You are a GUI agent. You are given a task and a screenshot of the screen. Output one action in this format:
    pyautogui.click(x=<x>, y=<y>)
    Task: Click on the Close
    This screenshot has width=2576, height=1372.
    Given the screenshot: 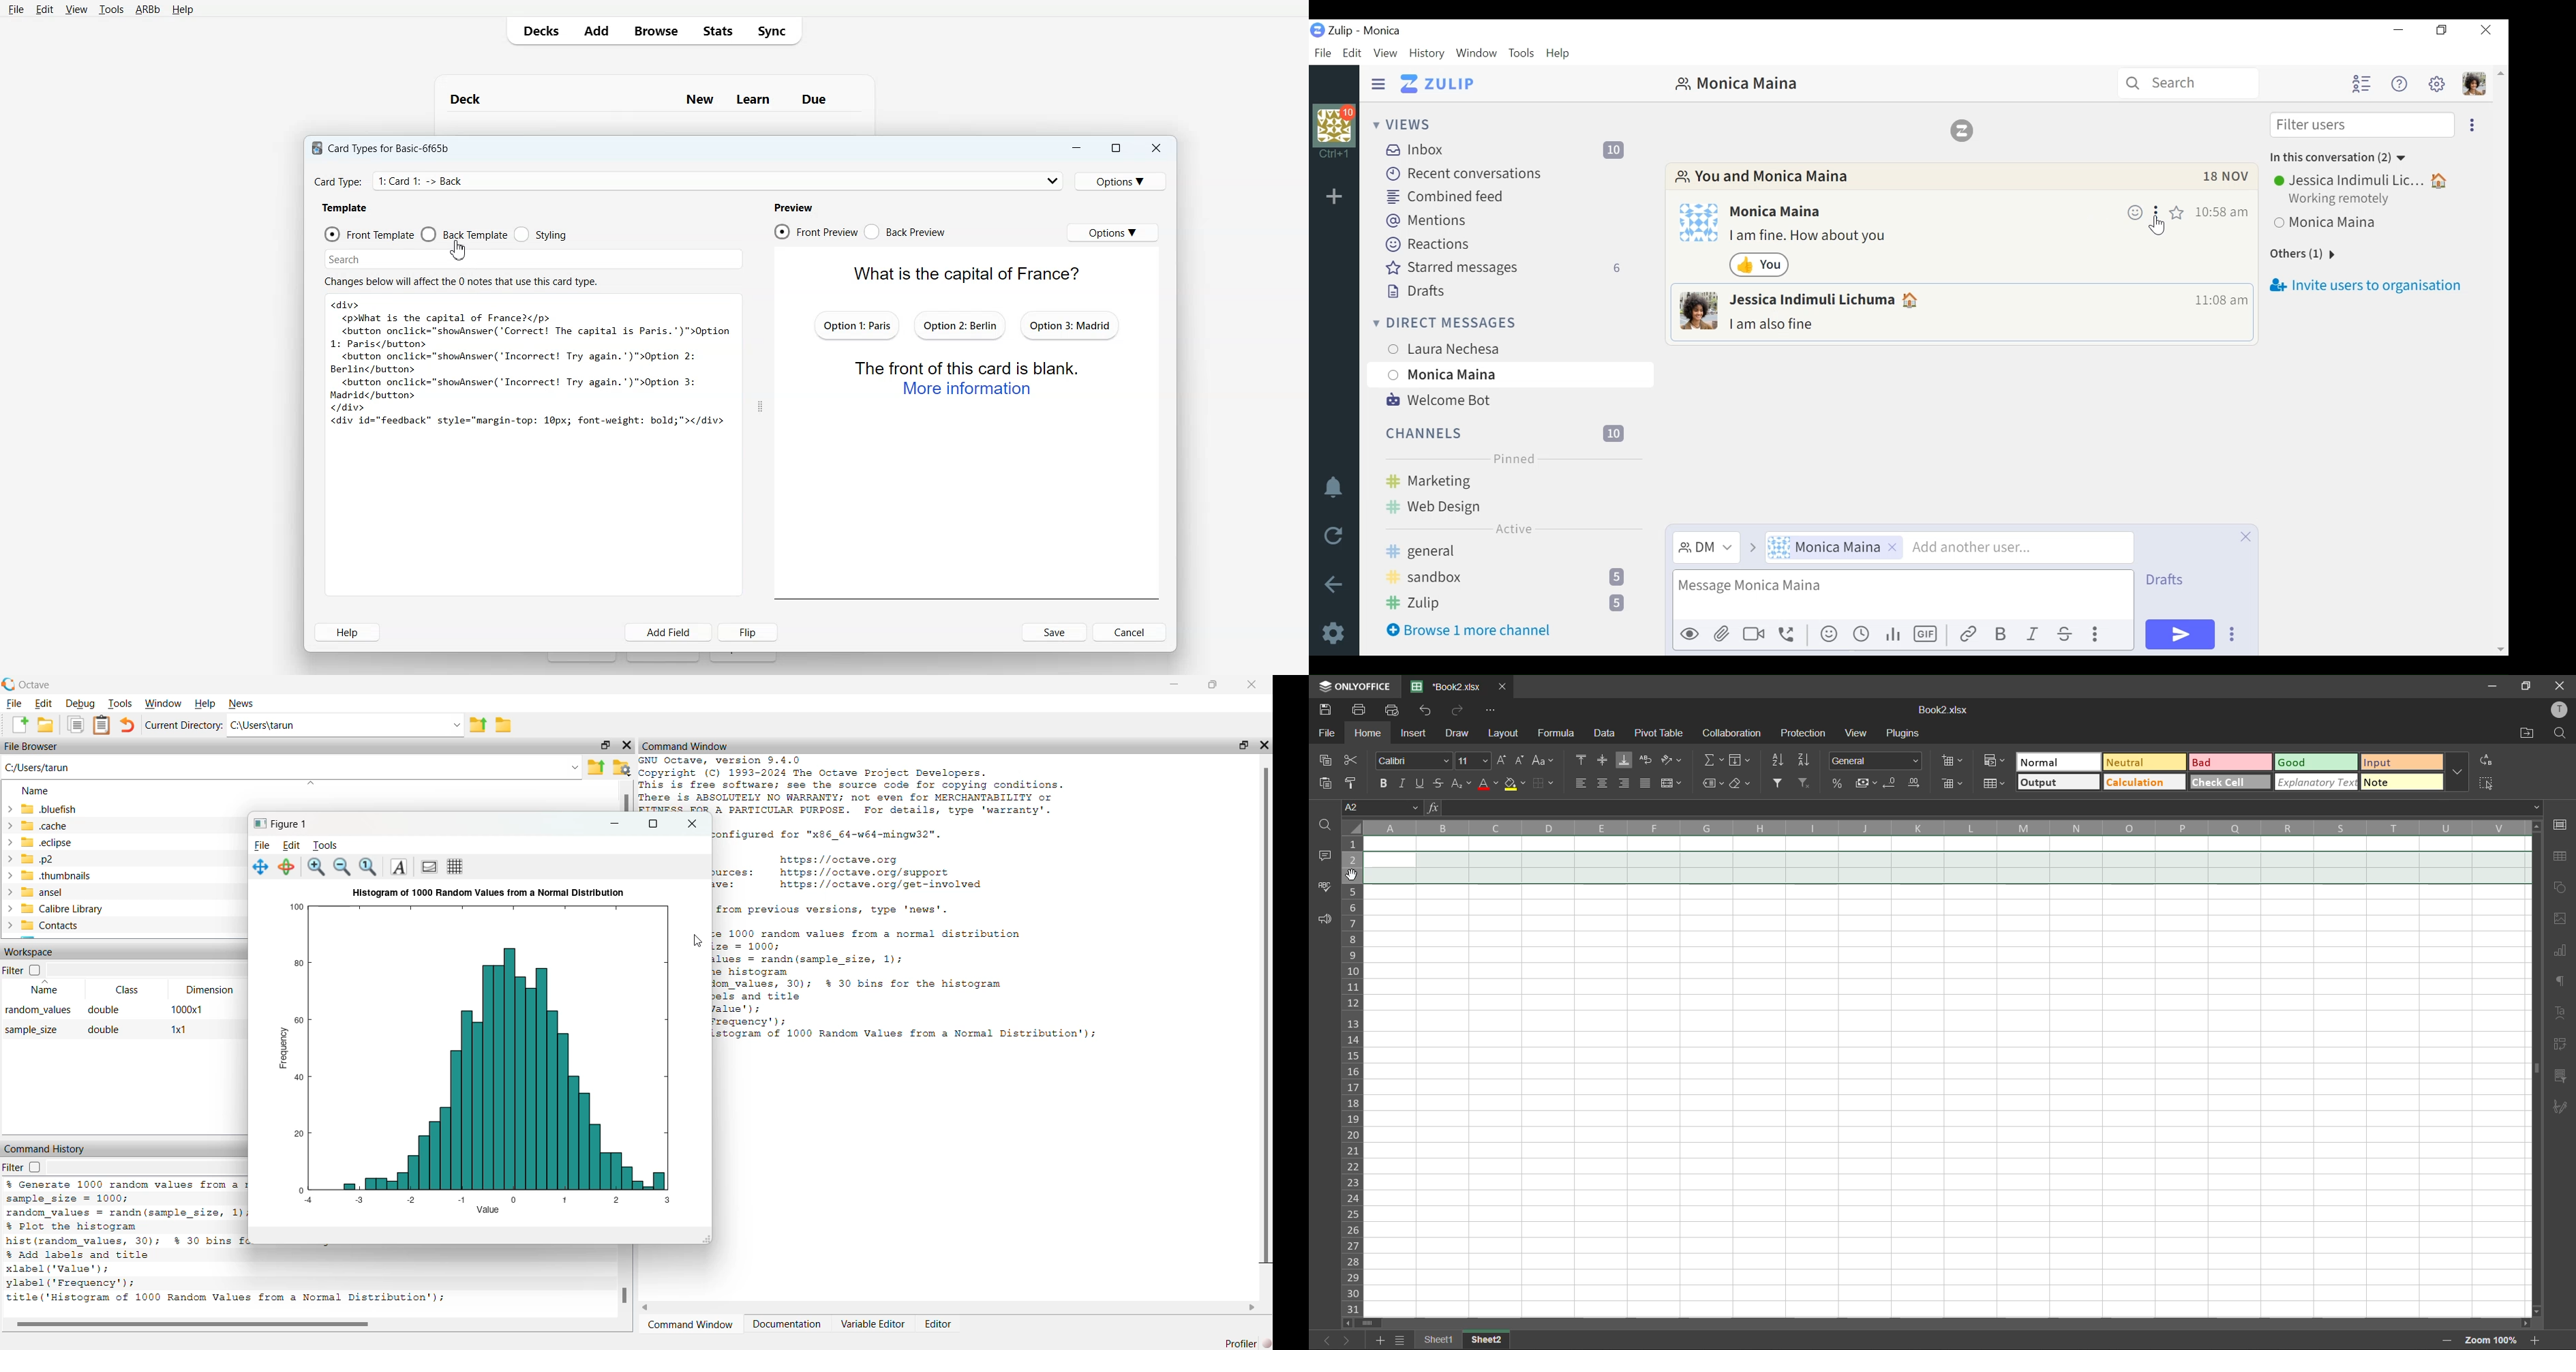 What is the action you would take?
    pyautogui.click(x=2484, y=31)
    